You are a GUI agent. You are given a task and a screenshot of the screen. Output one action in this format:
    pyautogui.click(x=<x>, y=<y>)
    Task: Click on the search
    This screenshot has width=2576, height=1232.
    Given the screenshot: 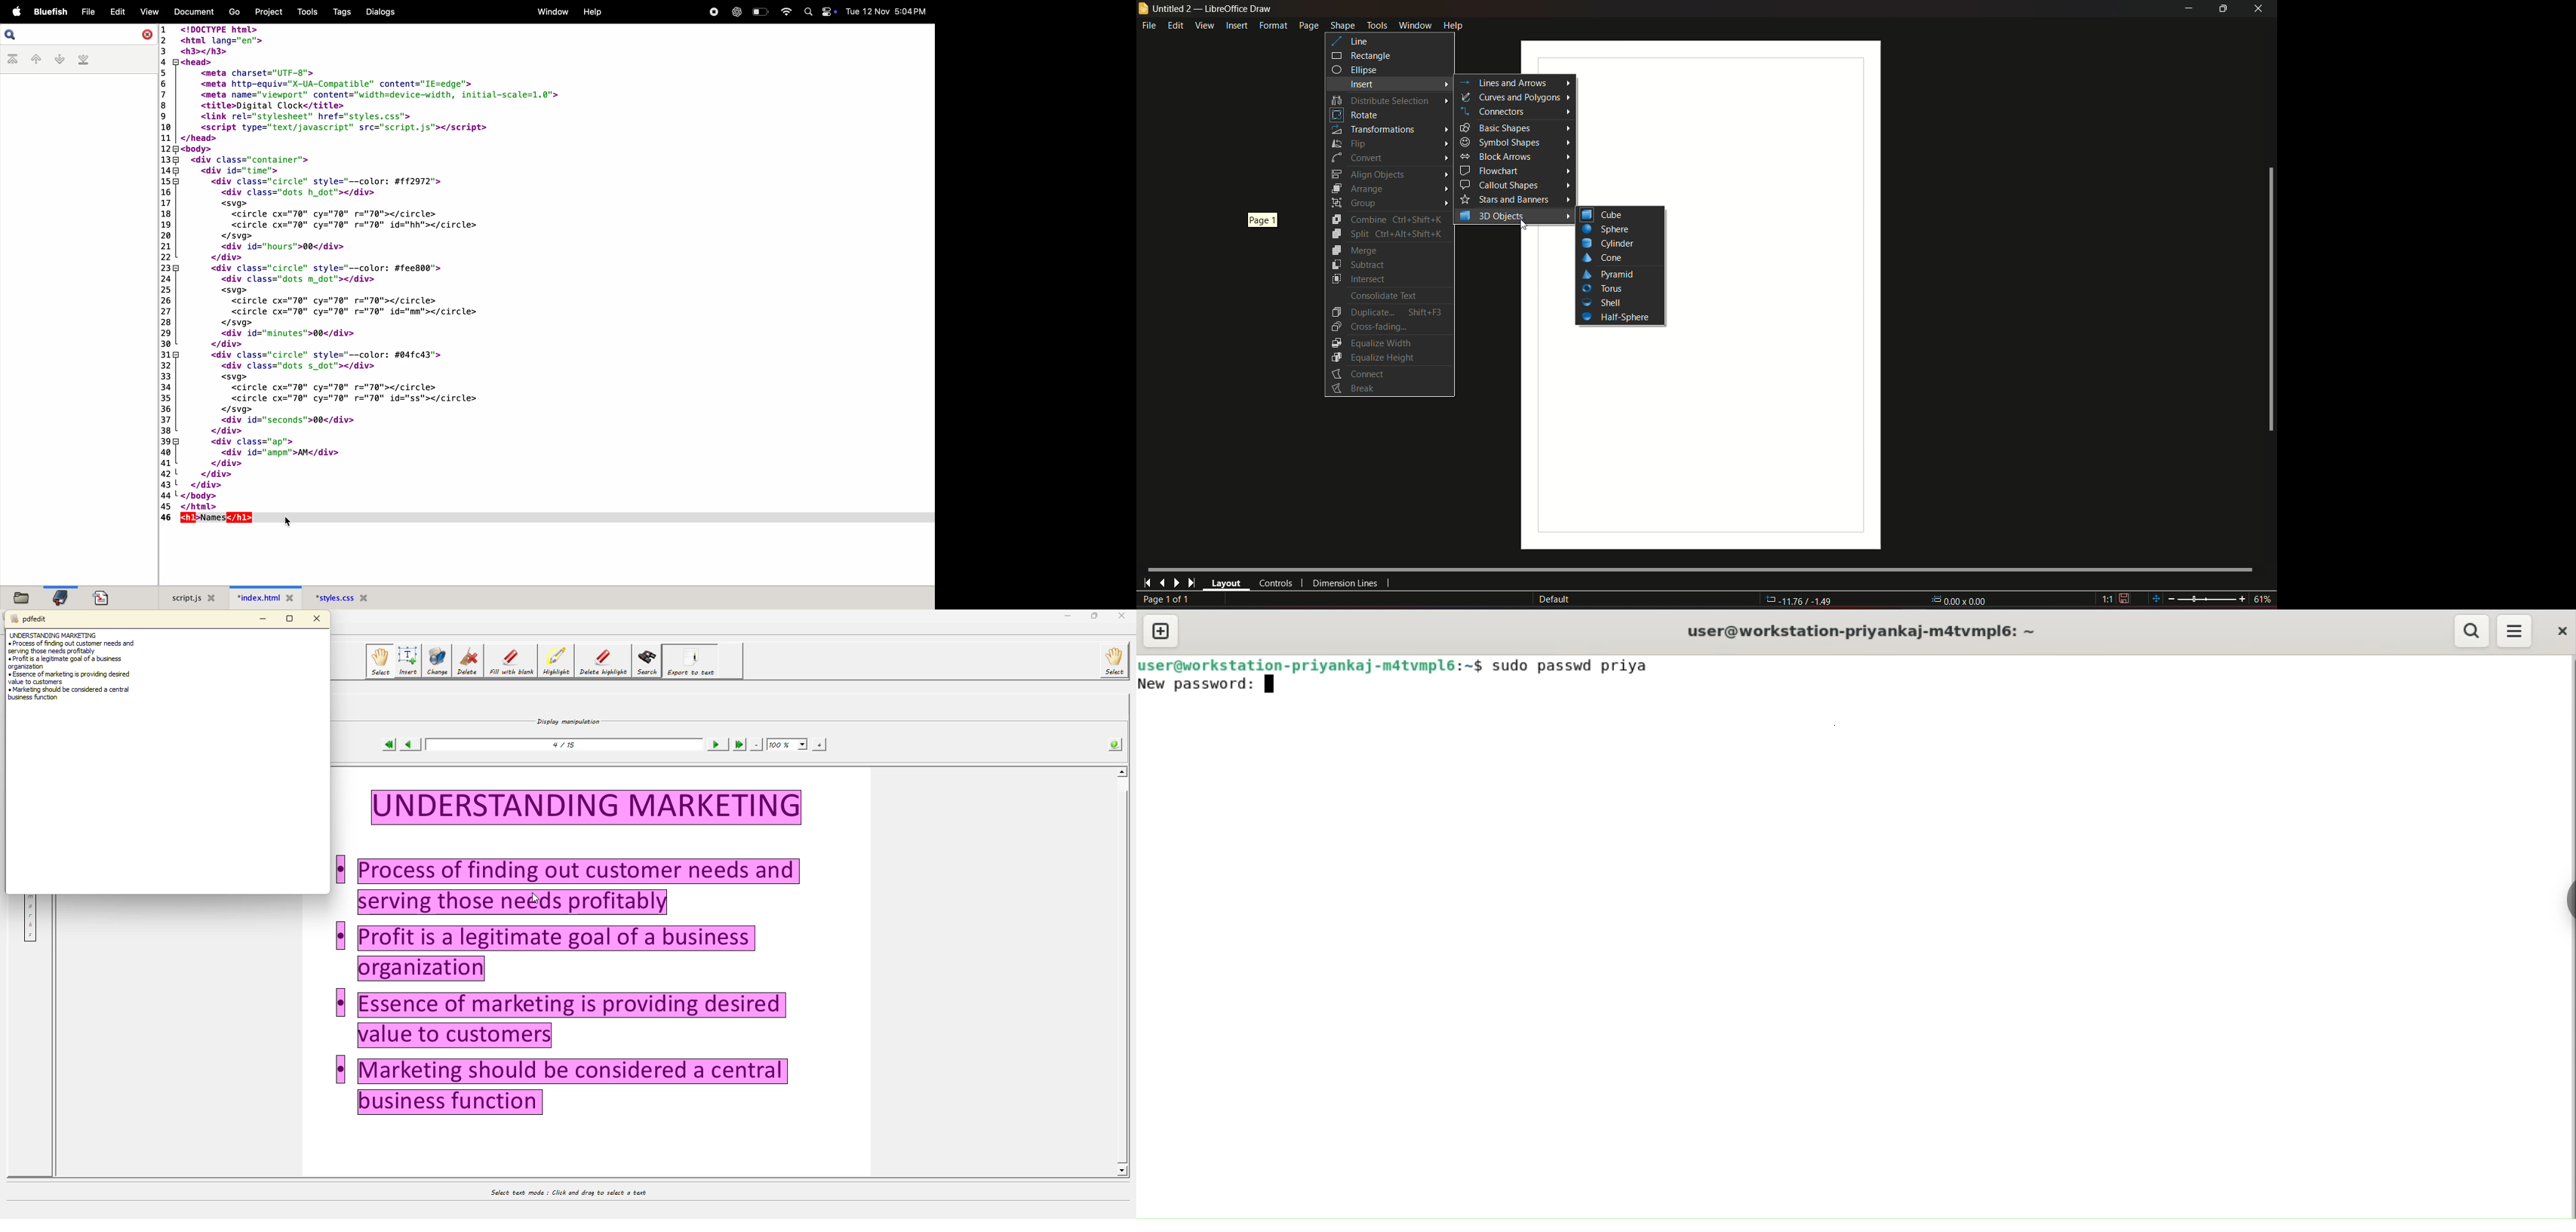 What is the action you would take?
    pyautogui.click(x=648, y=661)
    